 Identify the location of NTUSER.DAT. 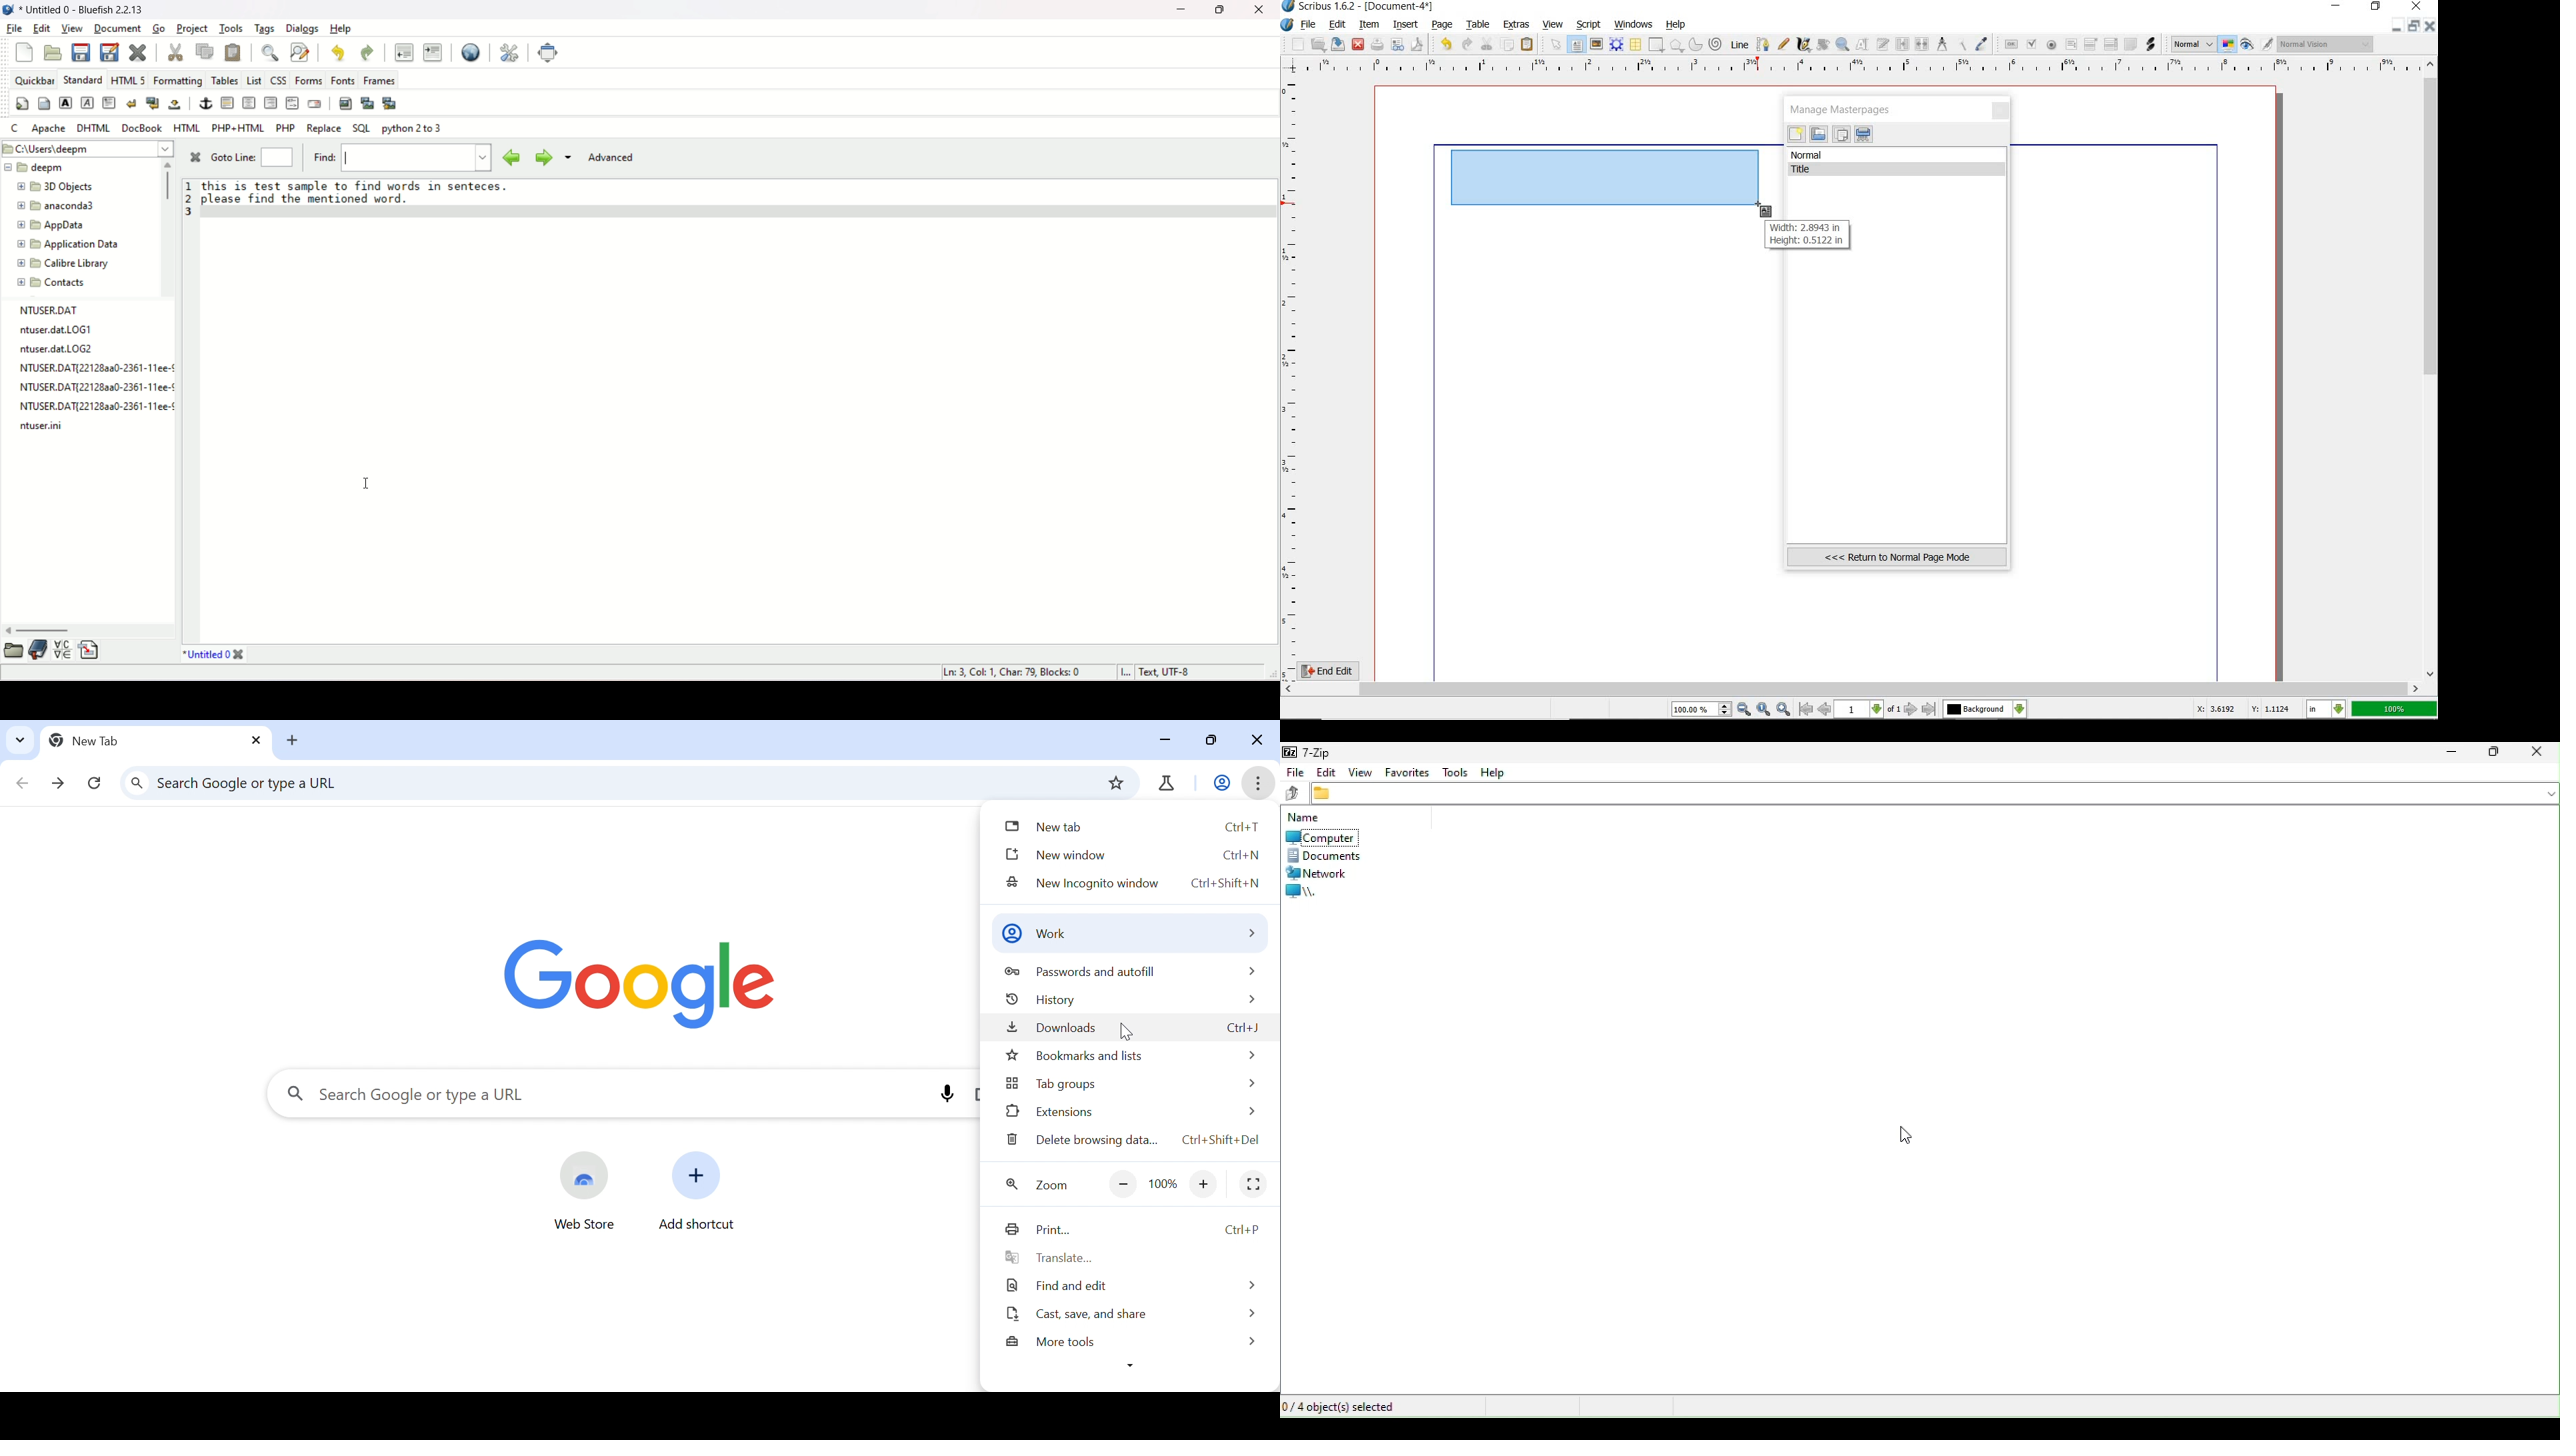
(51, 310).